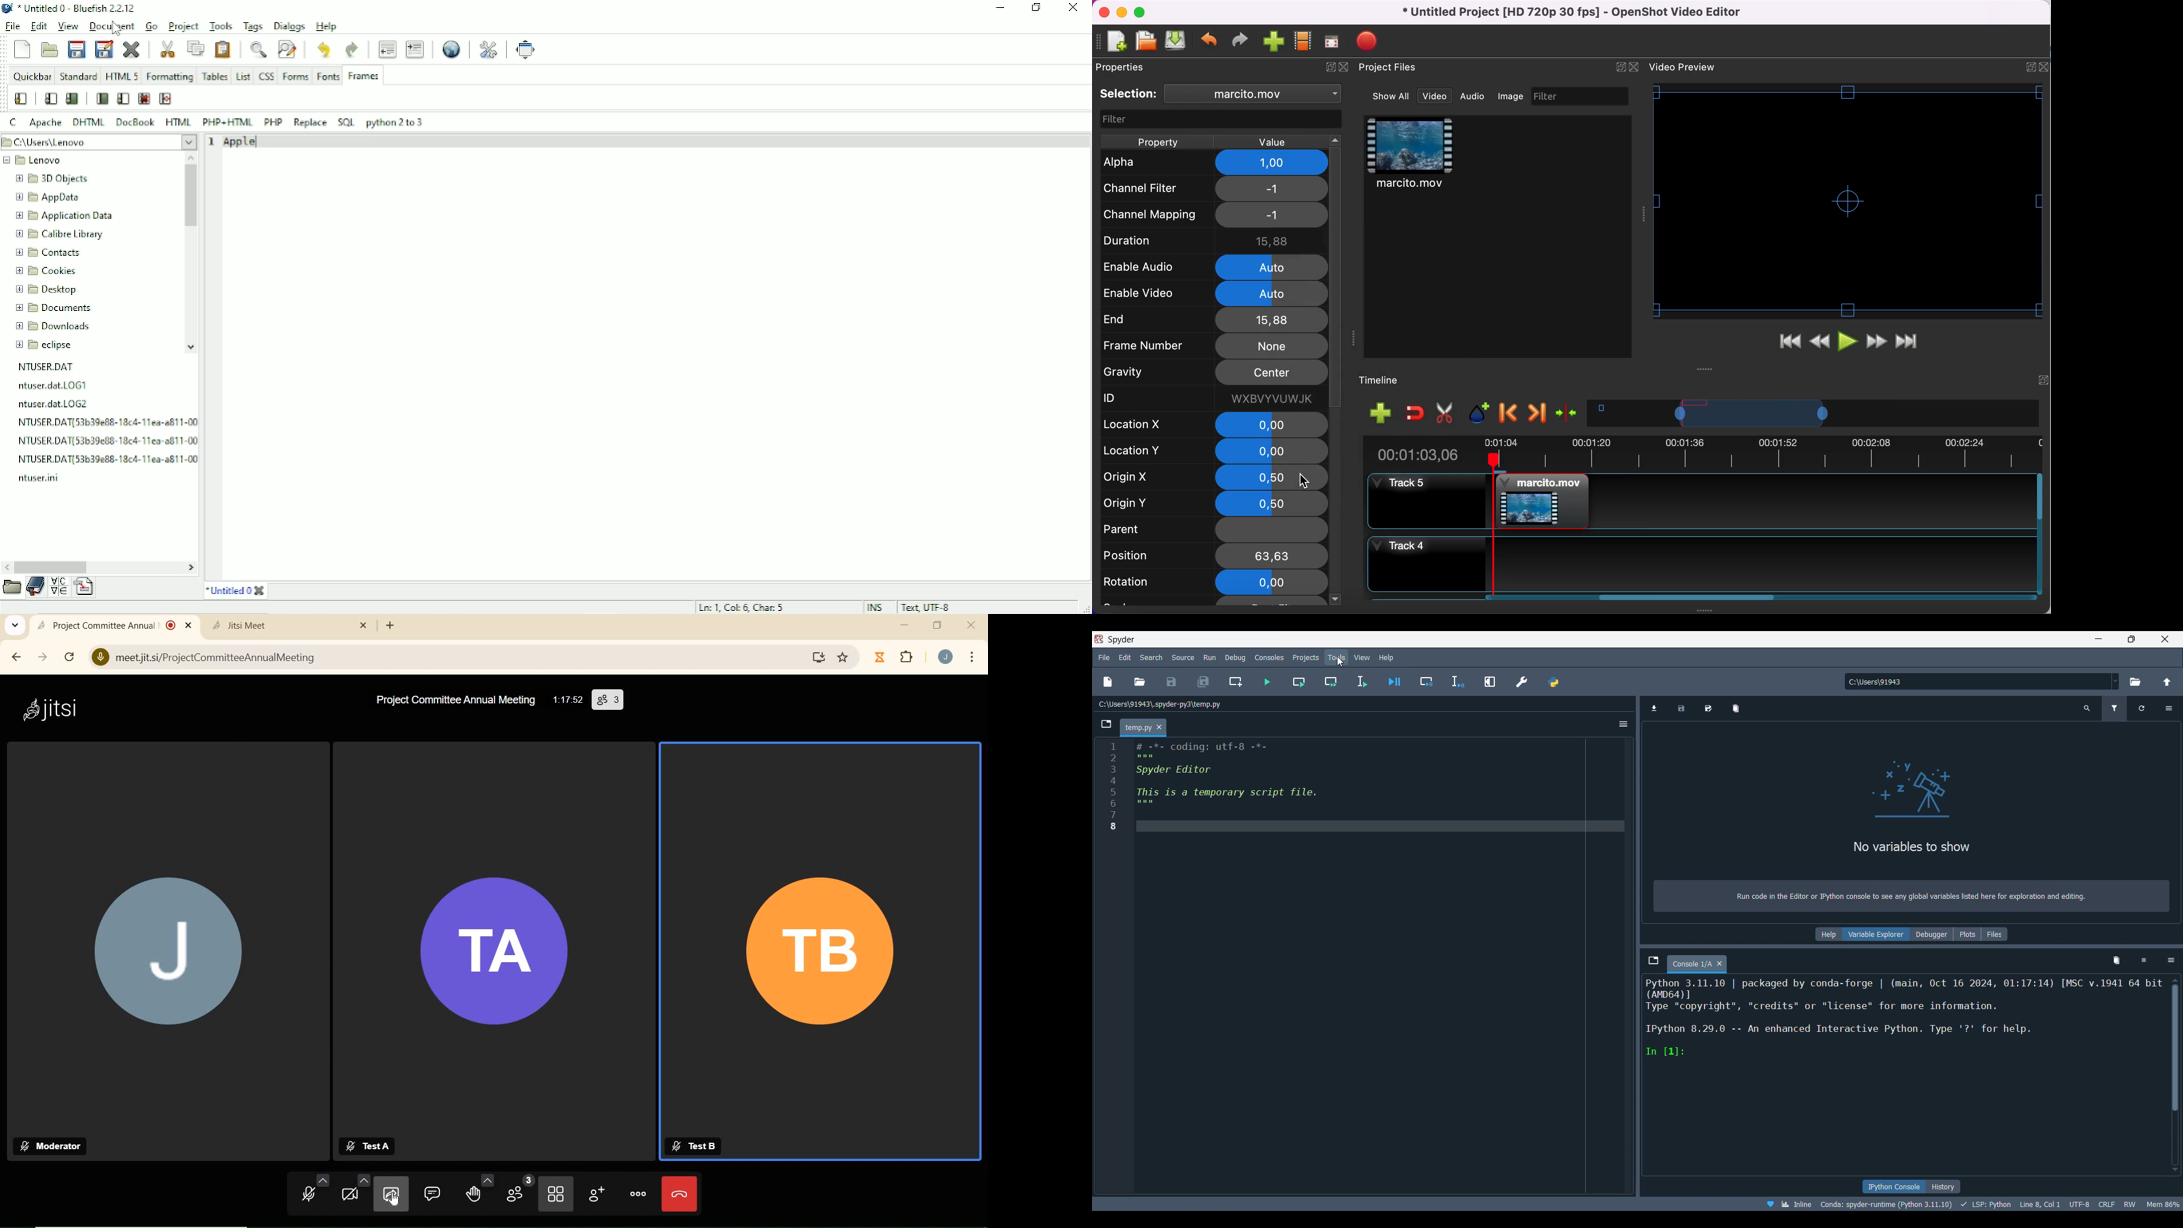 Image resolution: width=2184 pixels, height=1232 pixels. I want to click on Horizontal scrollbar, so click(51, 567).